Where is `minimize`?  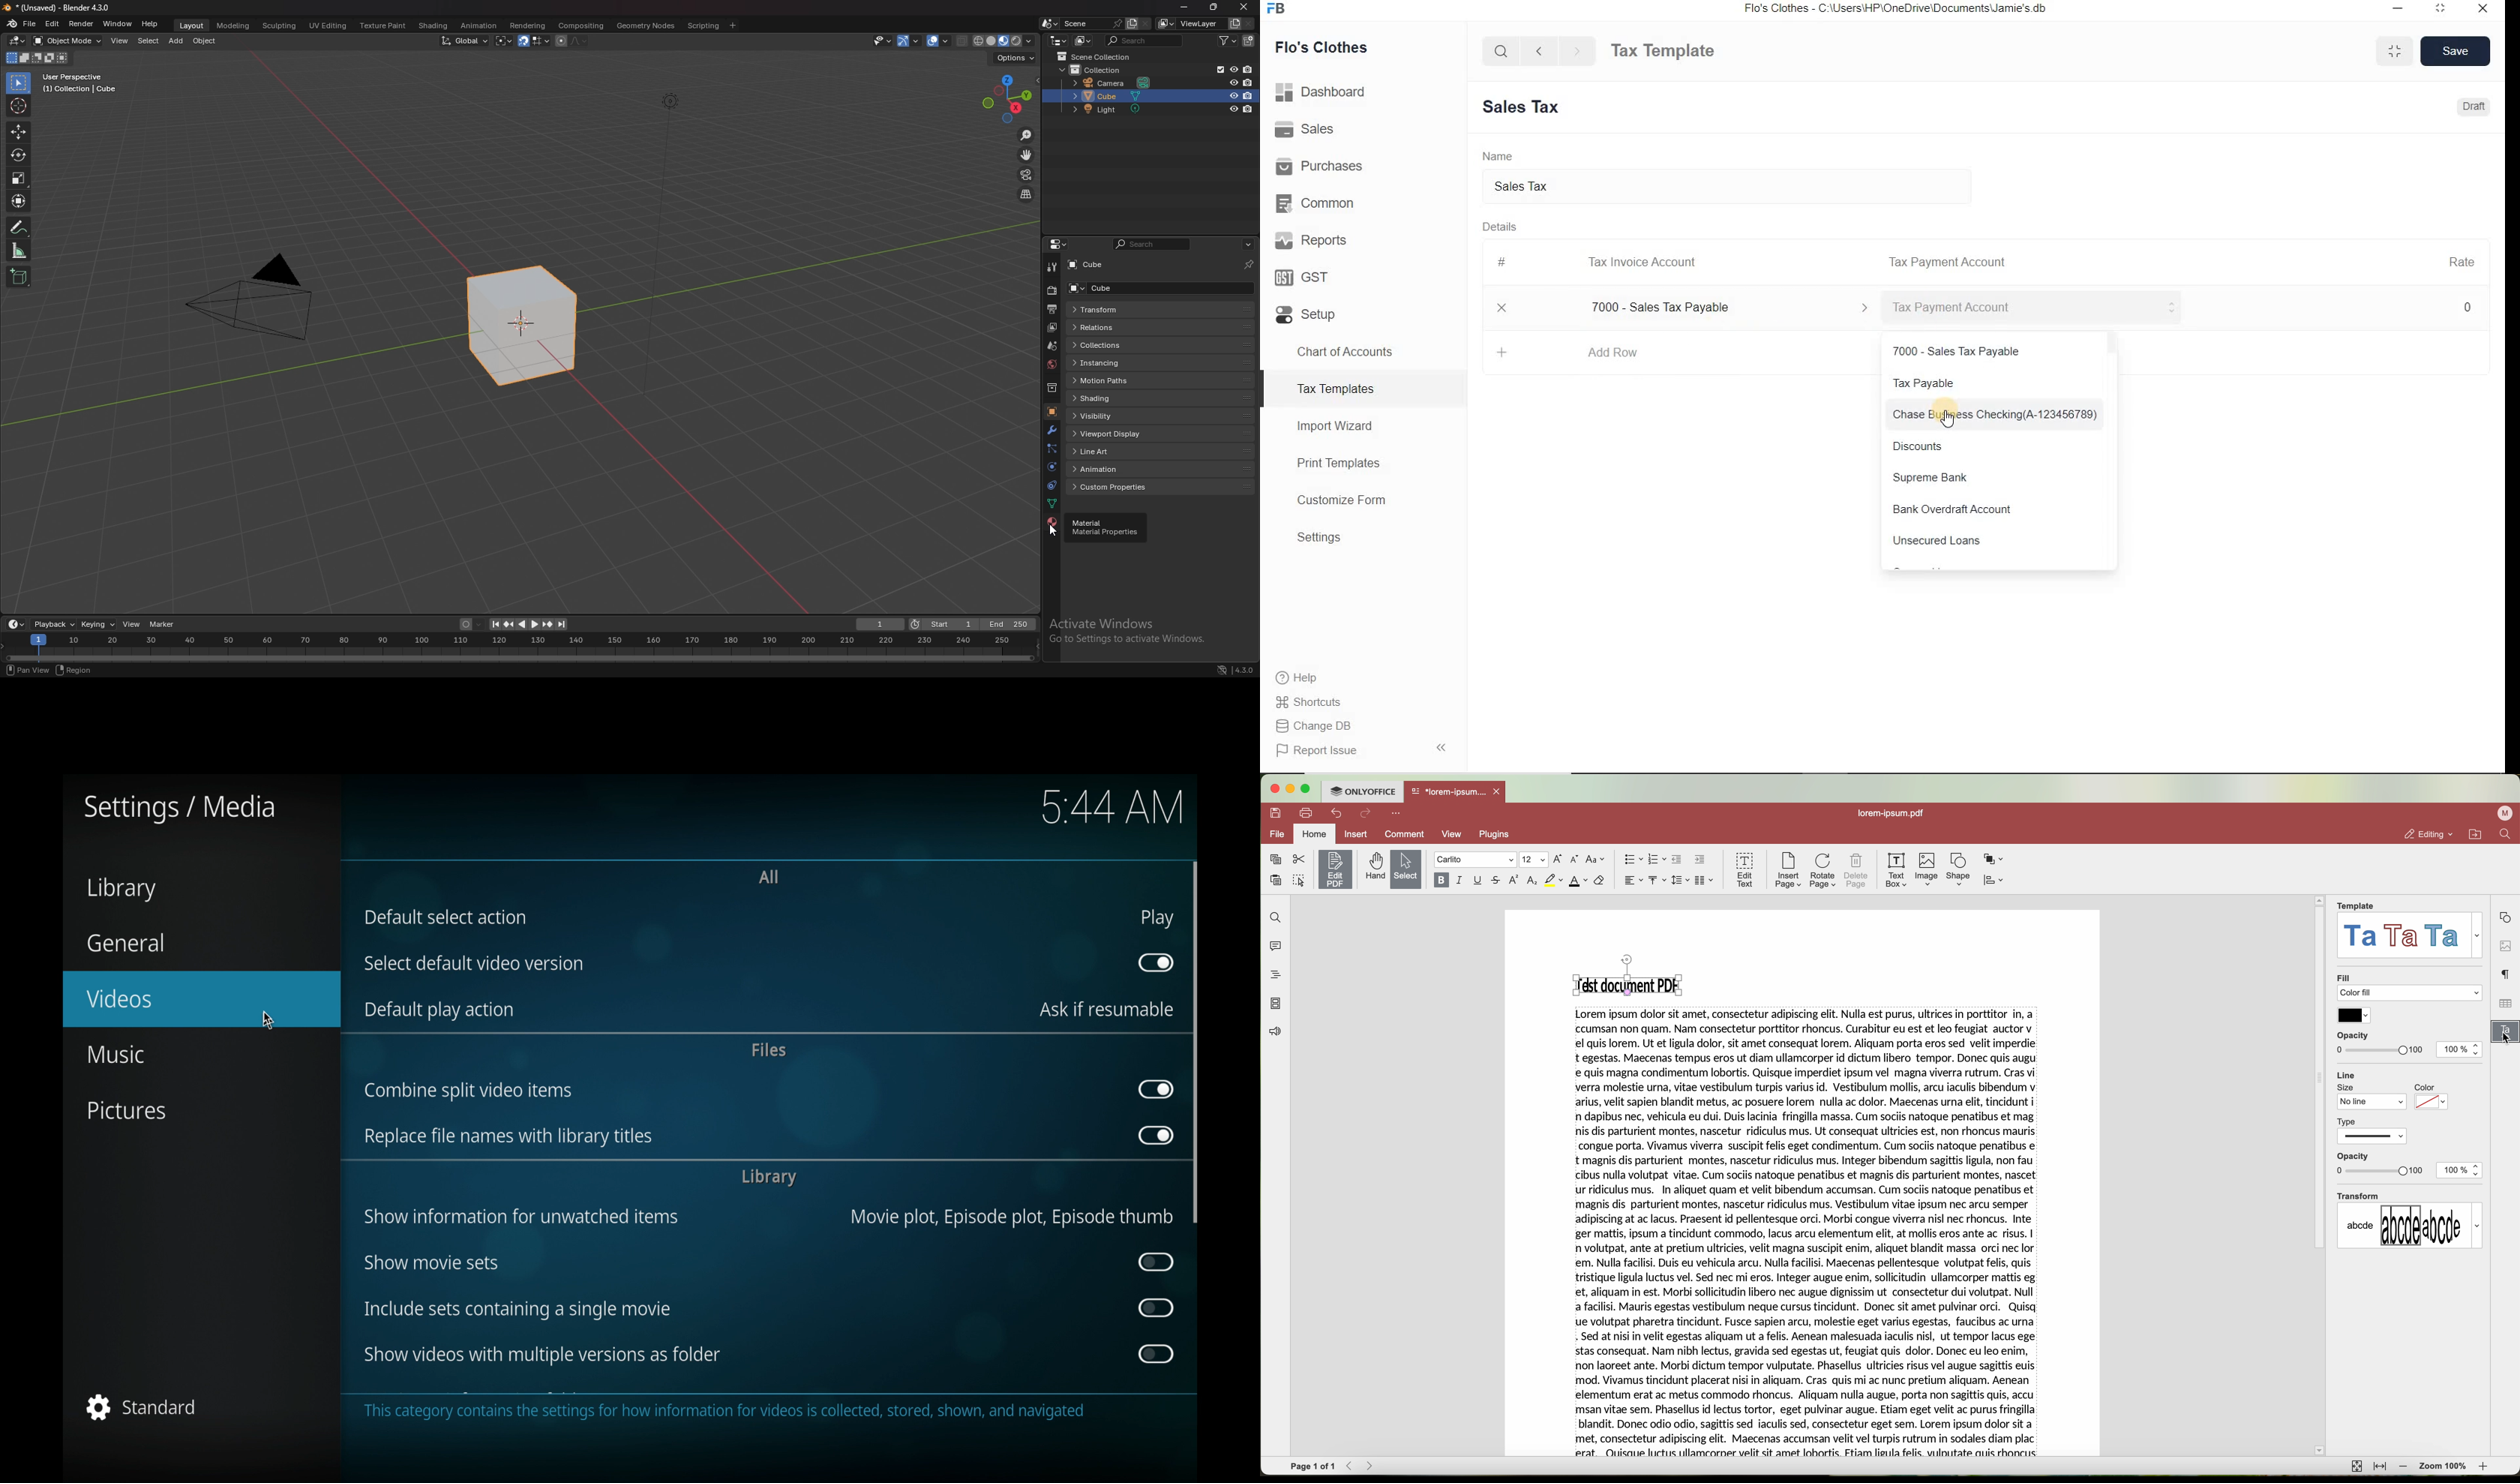 minimize is located at coordinates (1292, 789).